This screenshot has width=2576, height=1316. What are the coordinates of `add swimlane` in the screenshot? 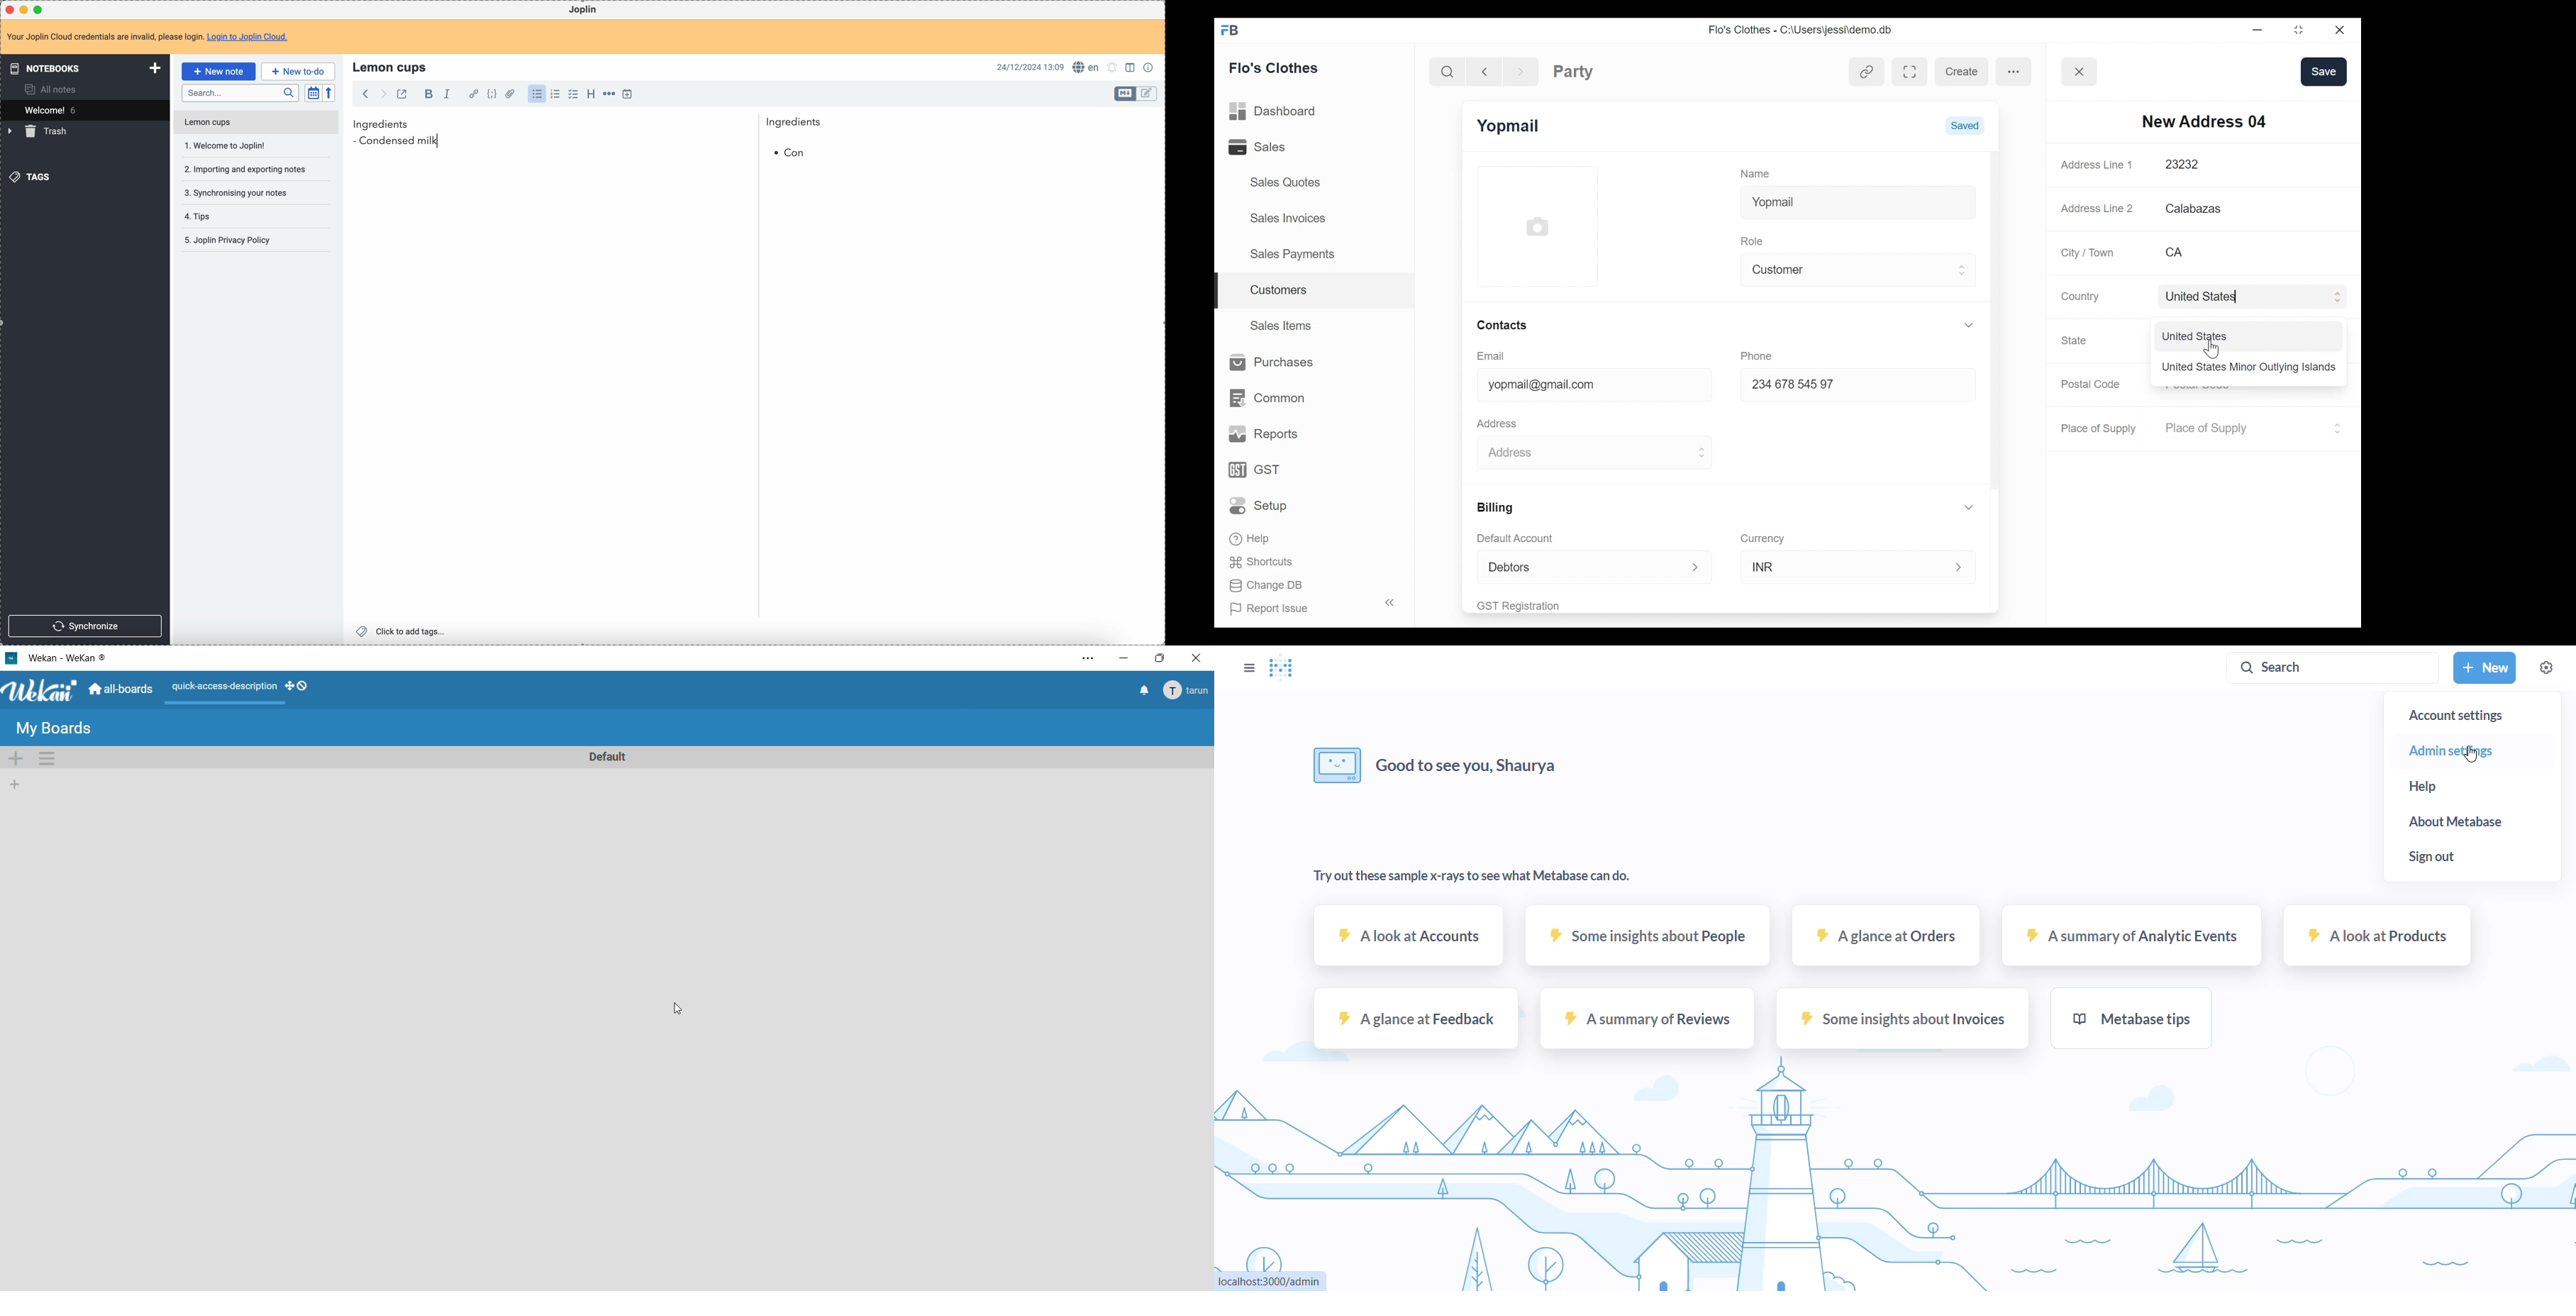 It's located at (15, 758).